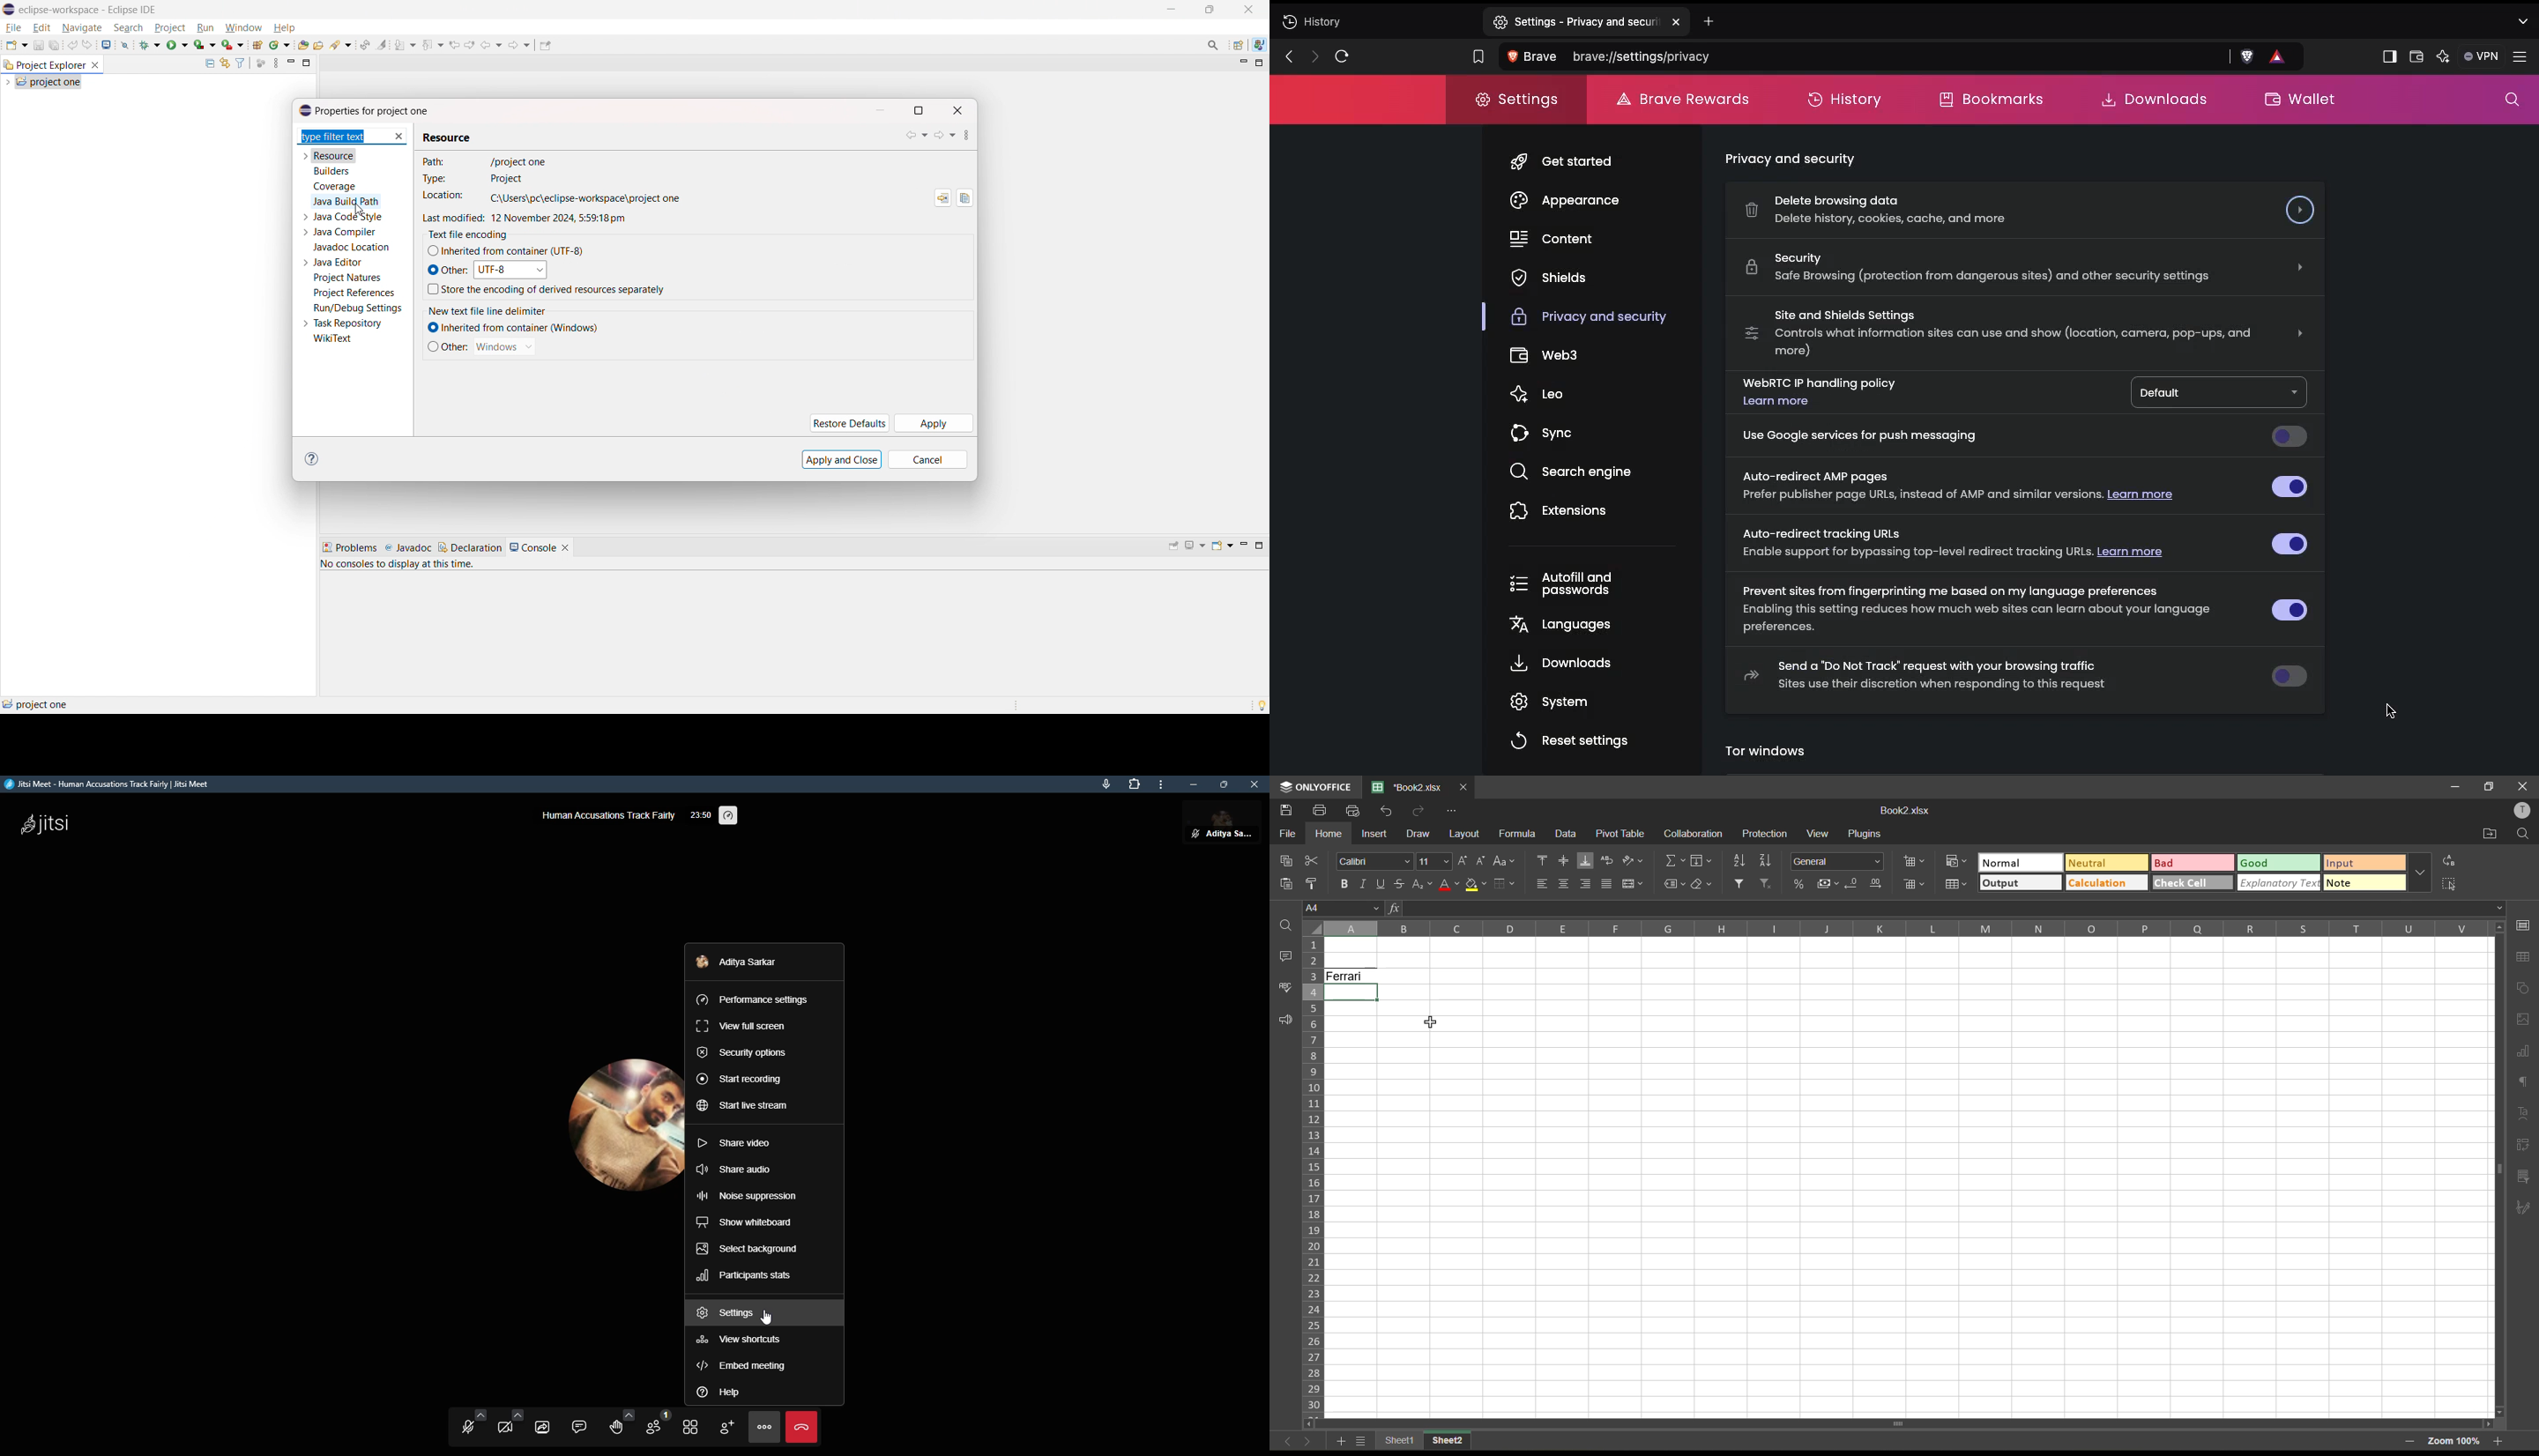  Describe the element at coordinates (470, 547) in the screenshot. I see `declaration` at that location.